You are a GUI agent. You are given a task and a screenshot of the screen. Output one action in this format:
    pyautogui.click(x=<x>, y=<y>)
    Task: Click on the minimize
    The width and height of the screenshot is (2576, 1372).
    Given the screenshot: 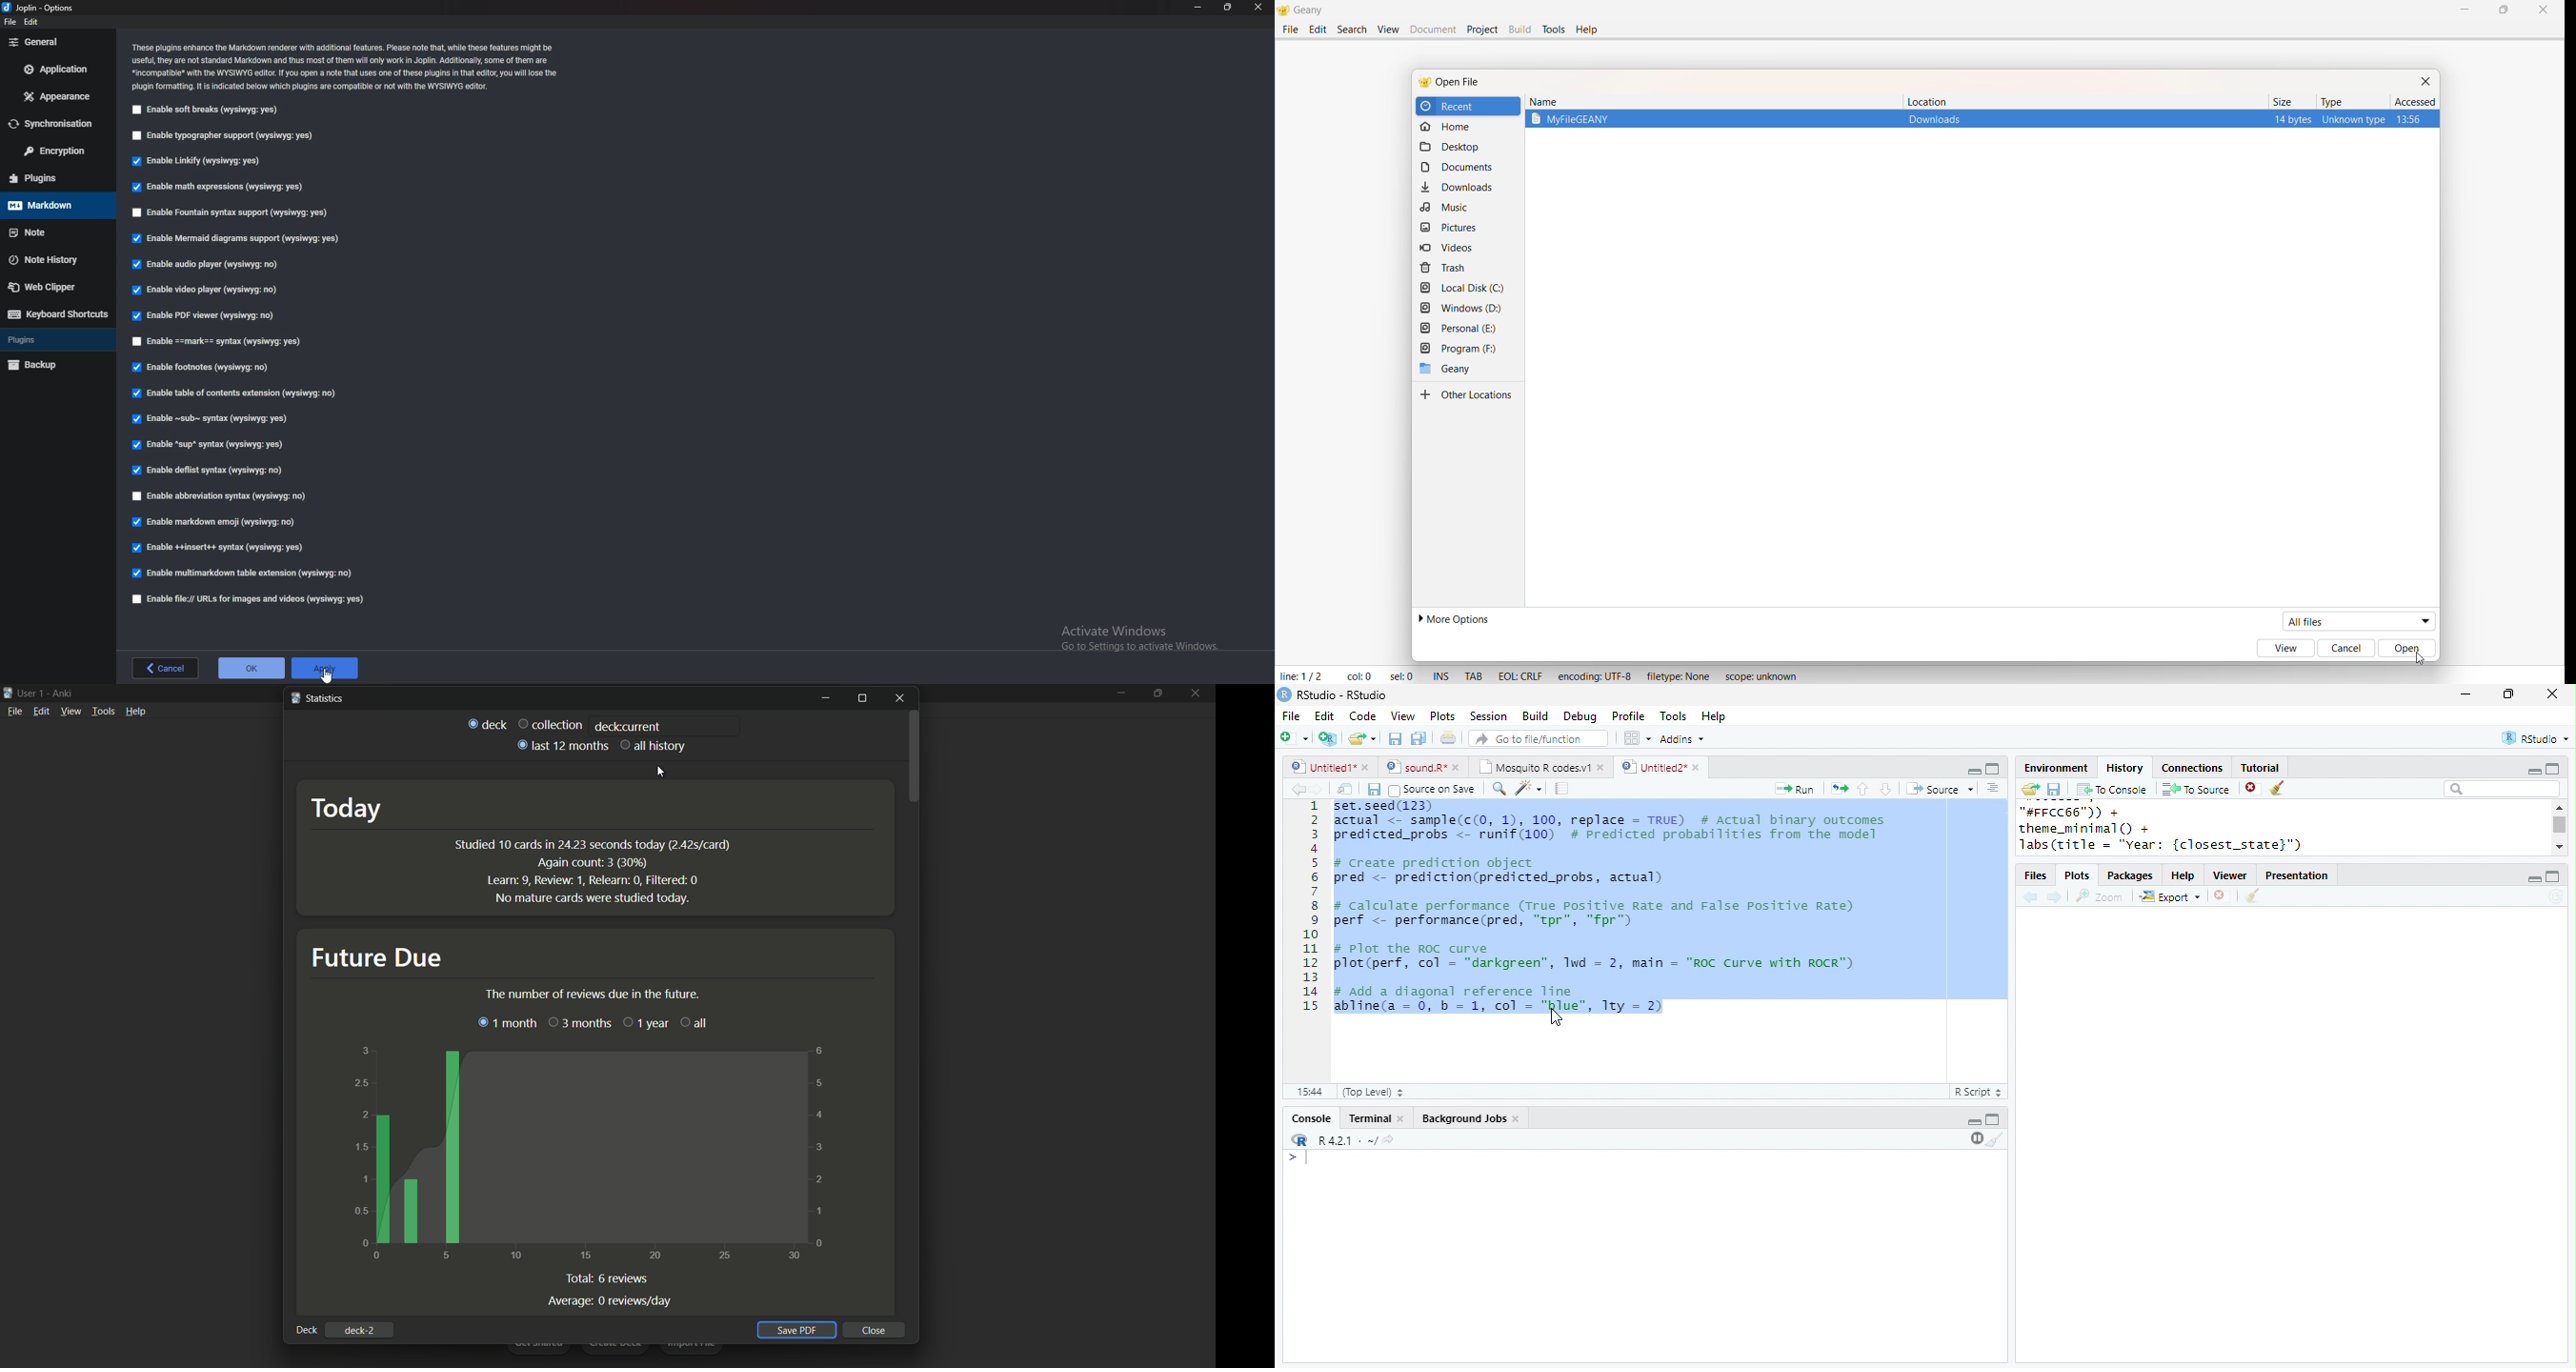 What is the action you would take?
    pyautogui.click(x=1118, y=699)
    